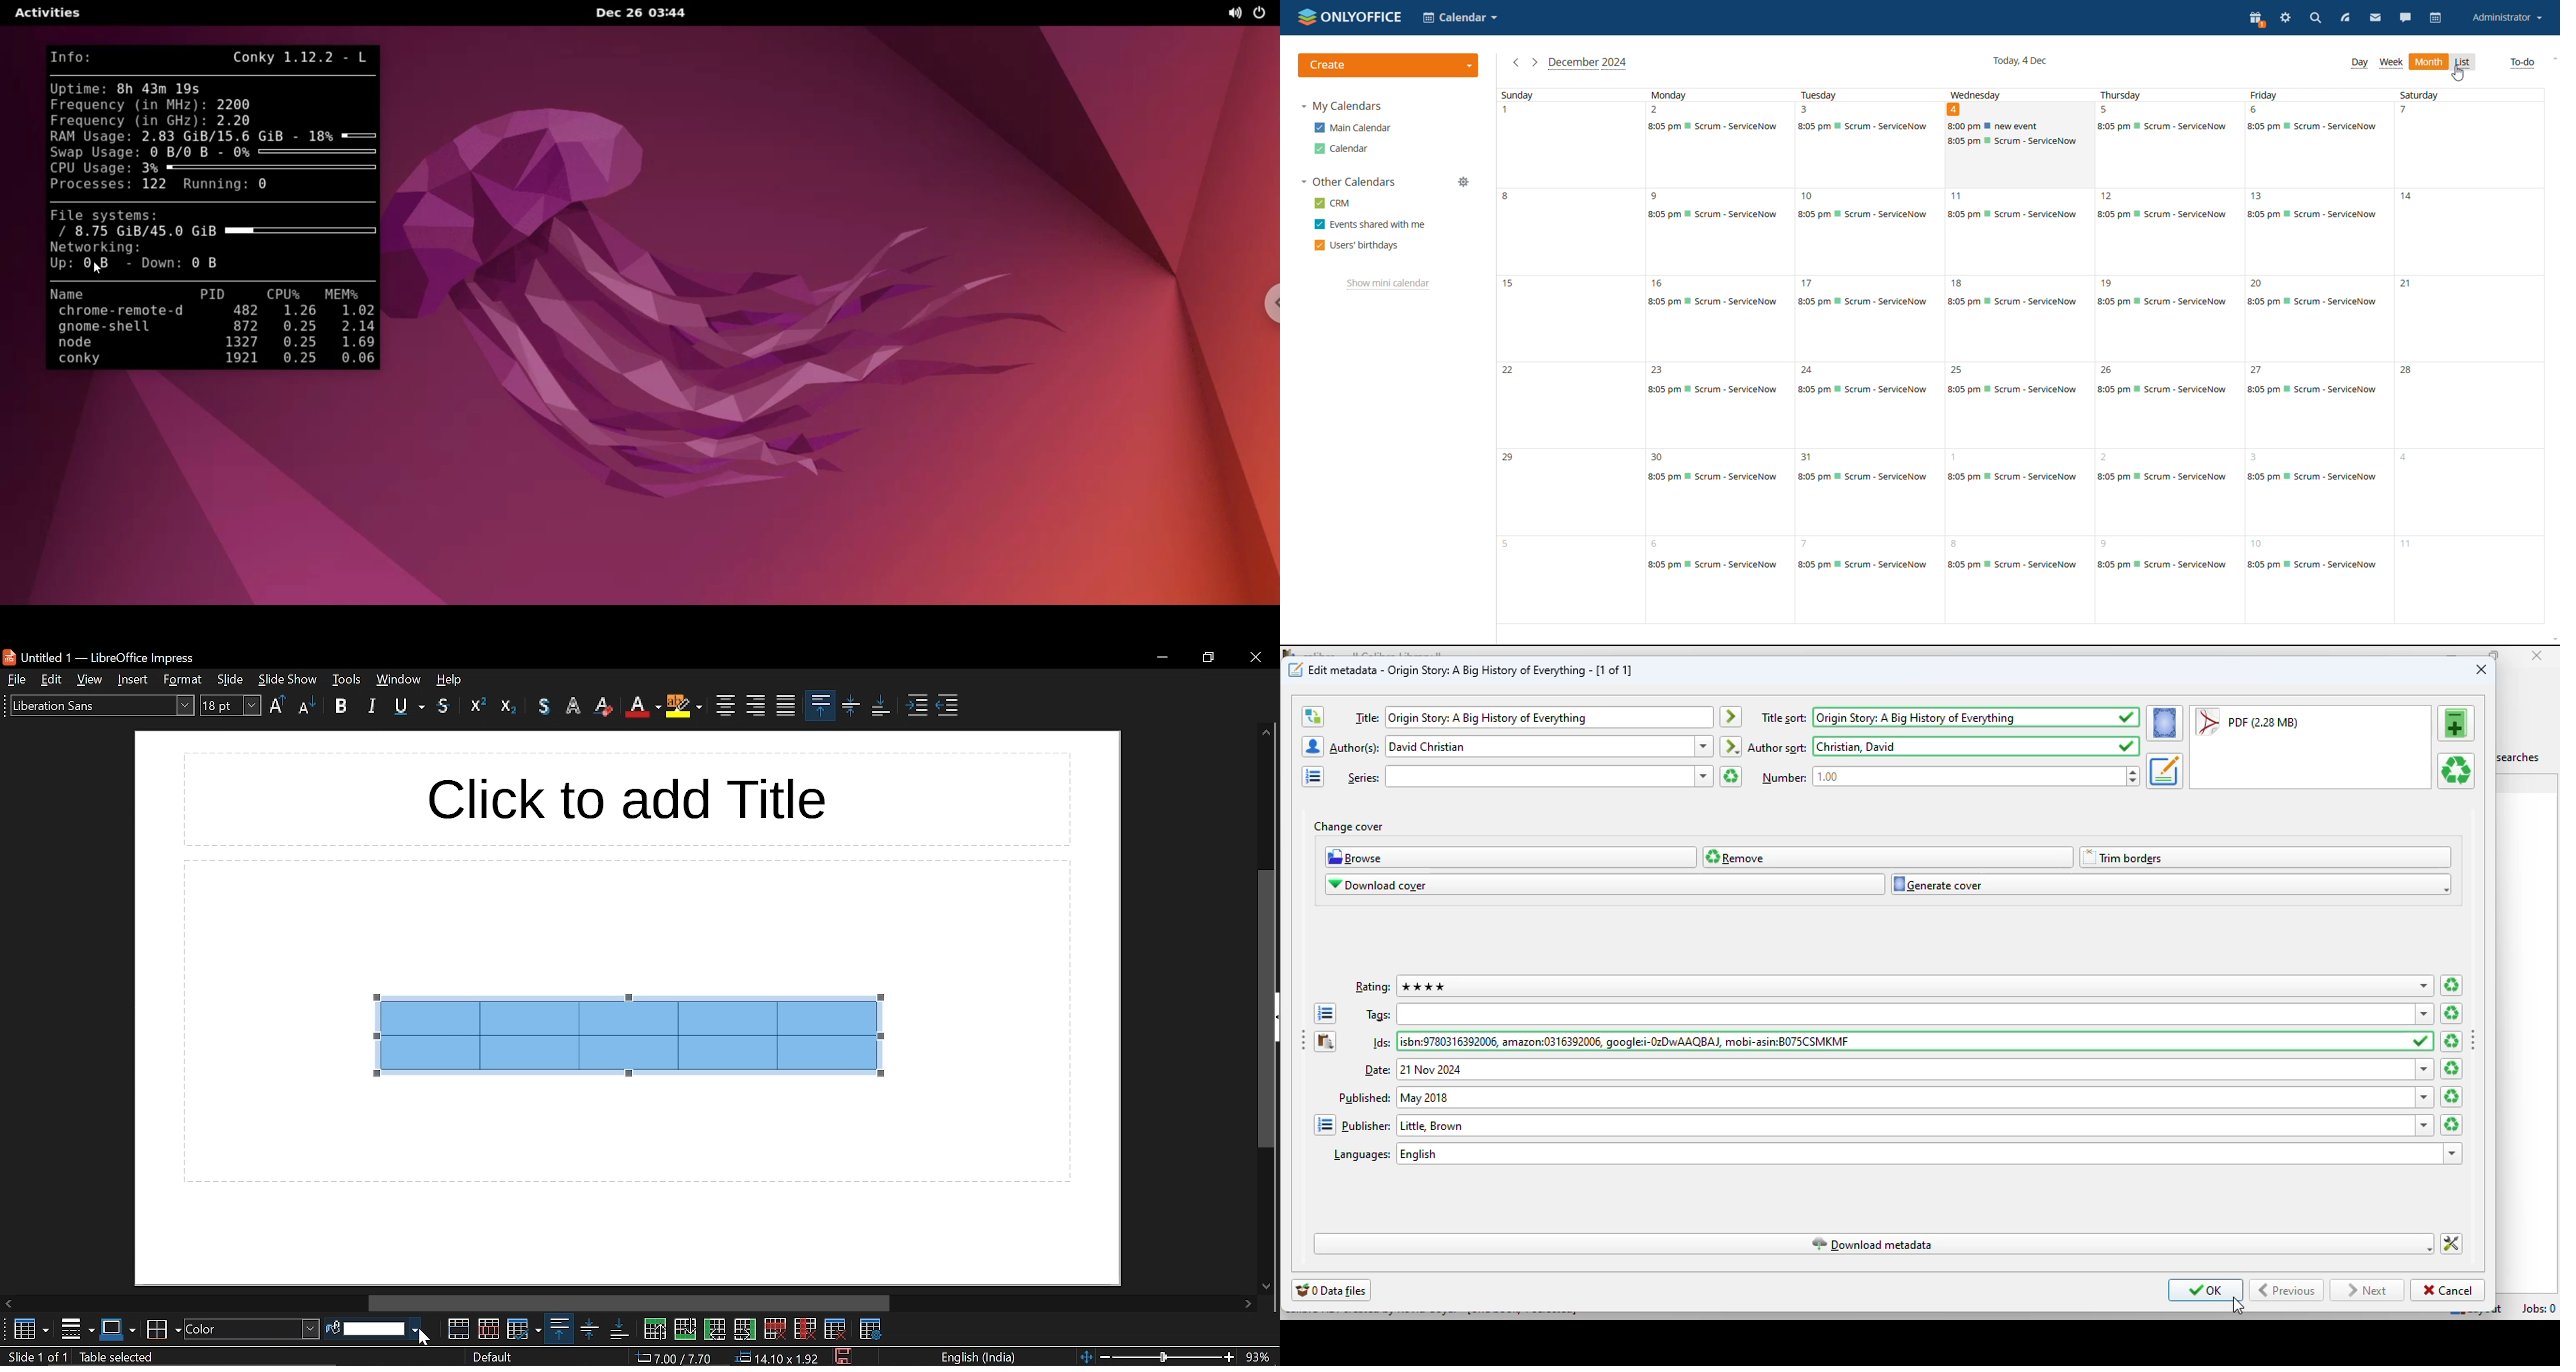 The image size is (2576, 1372). I want to click on text style, so click(102, 704).